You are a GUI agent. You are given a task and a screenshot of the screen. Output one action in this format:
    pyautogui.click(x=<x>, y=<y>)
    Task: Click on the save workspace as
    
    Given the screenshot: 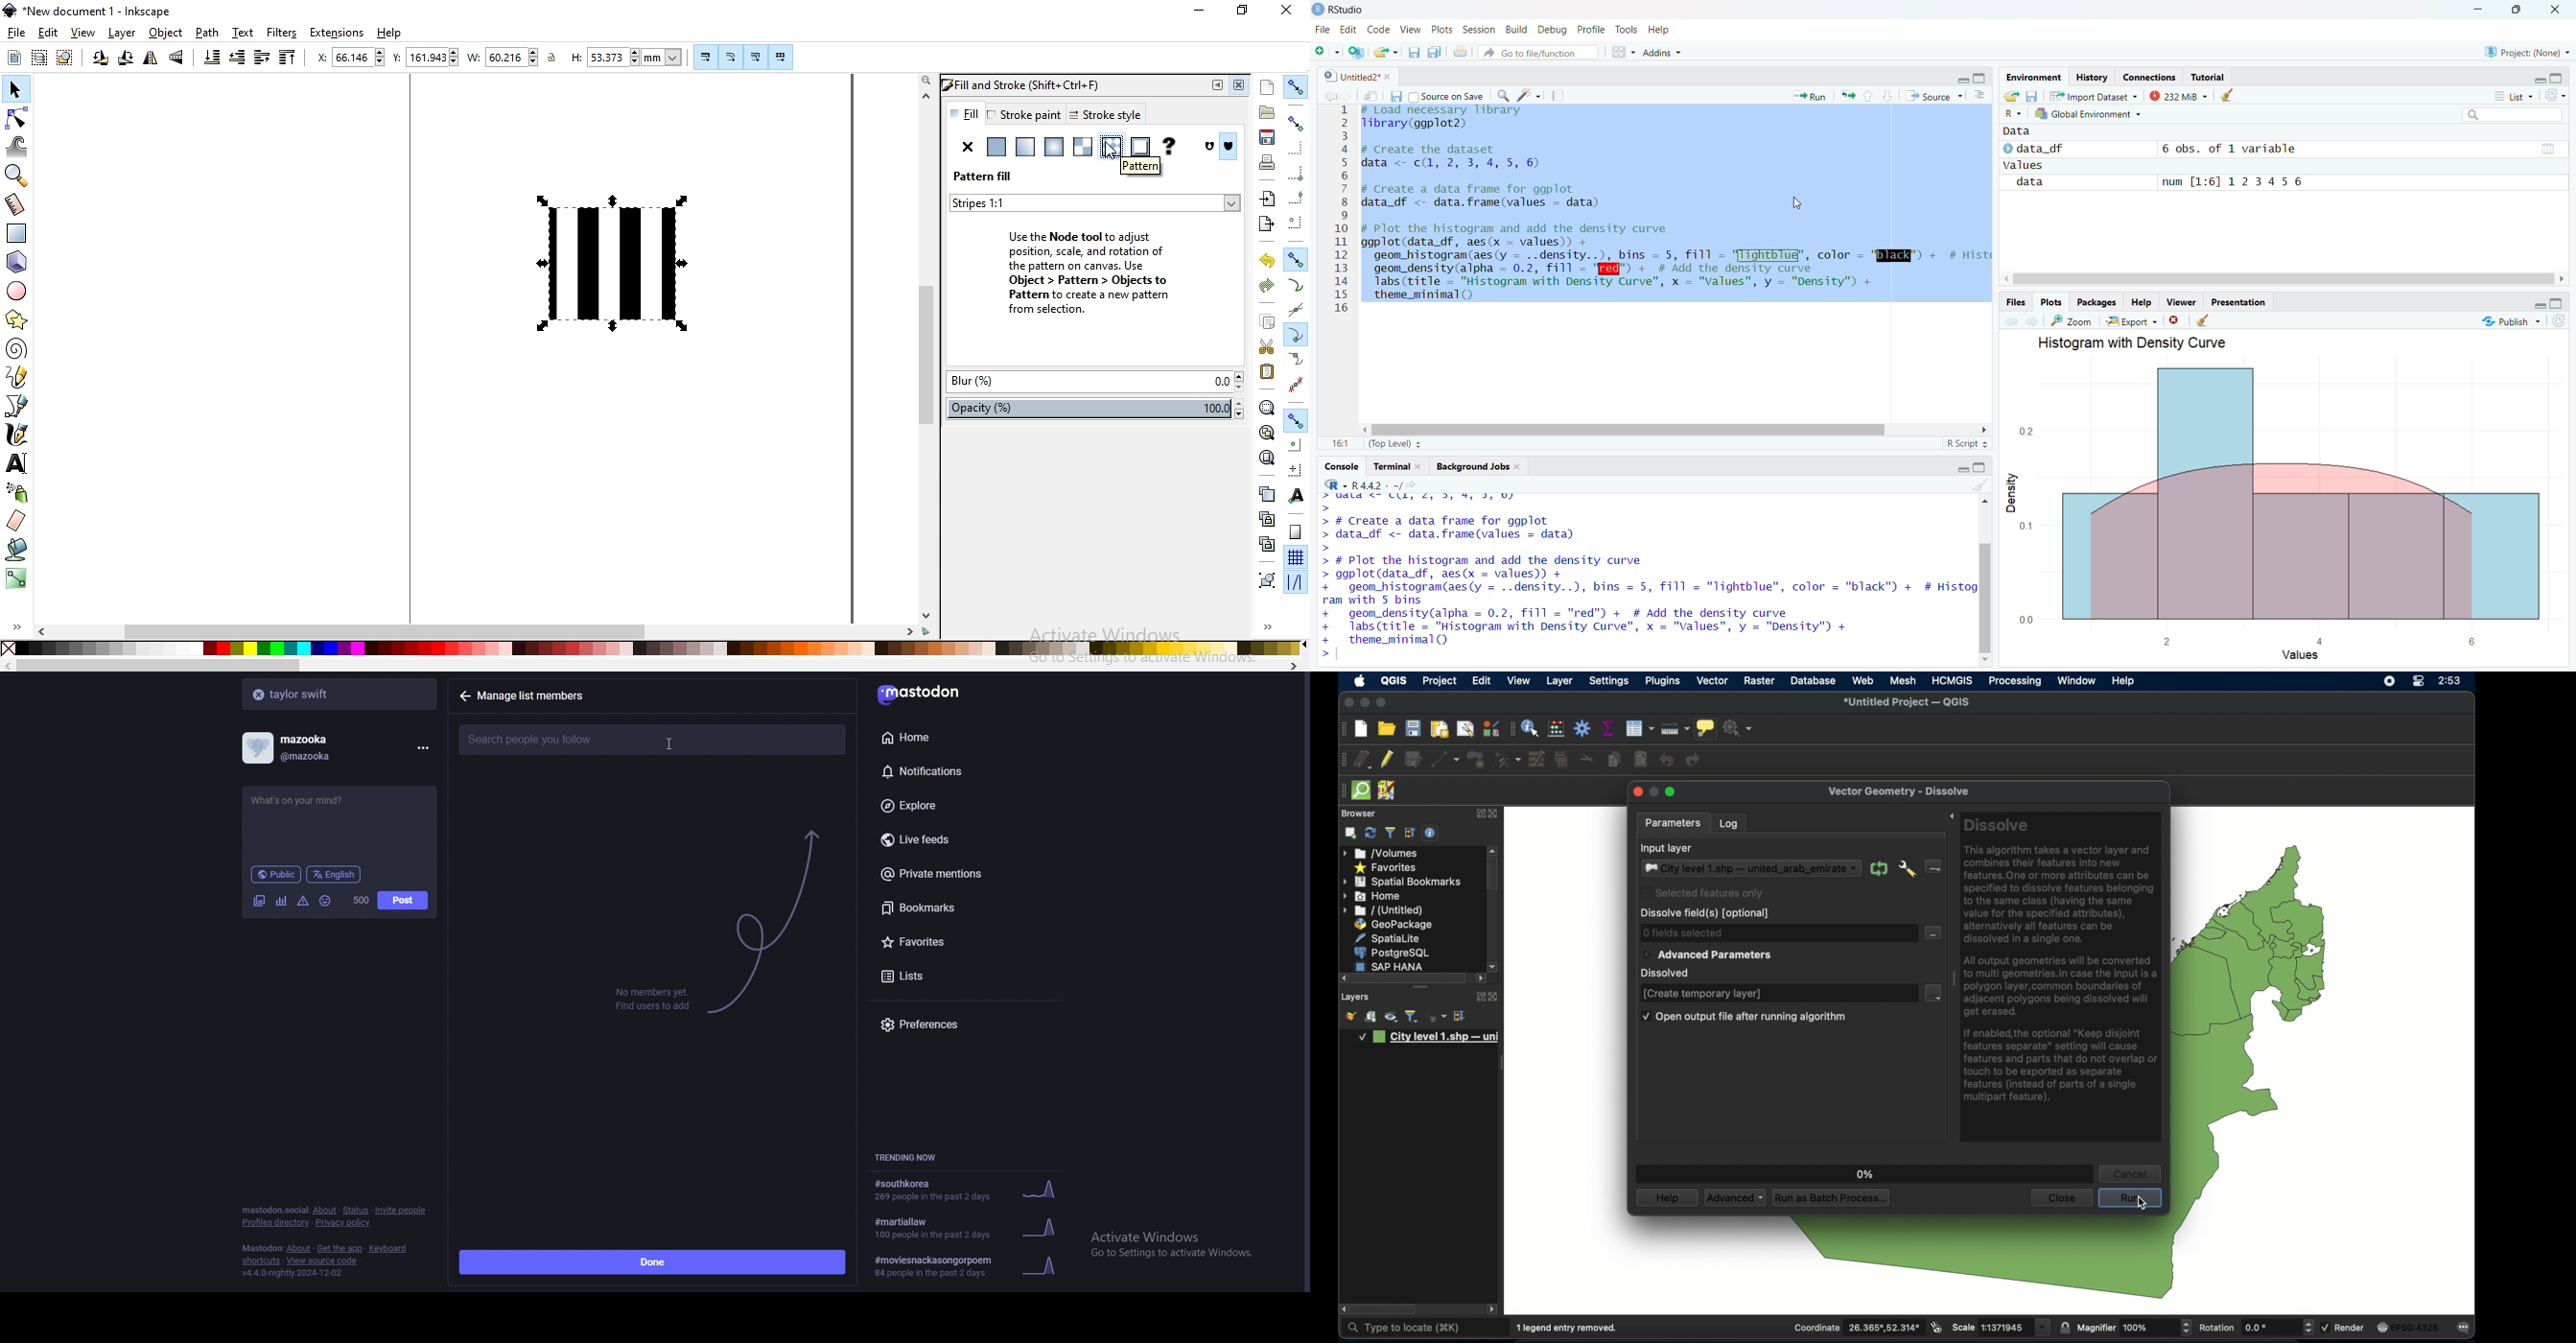 What is the action you would take?
    pyautogui.click(x=2032, y=96)
    